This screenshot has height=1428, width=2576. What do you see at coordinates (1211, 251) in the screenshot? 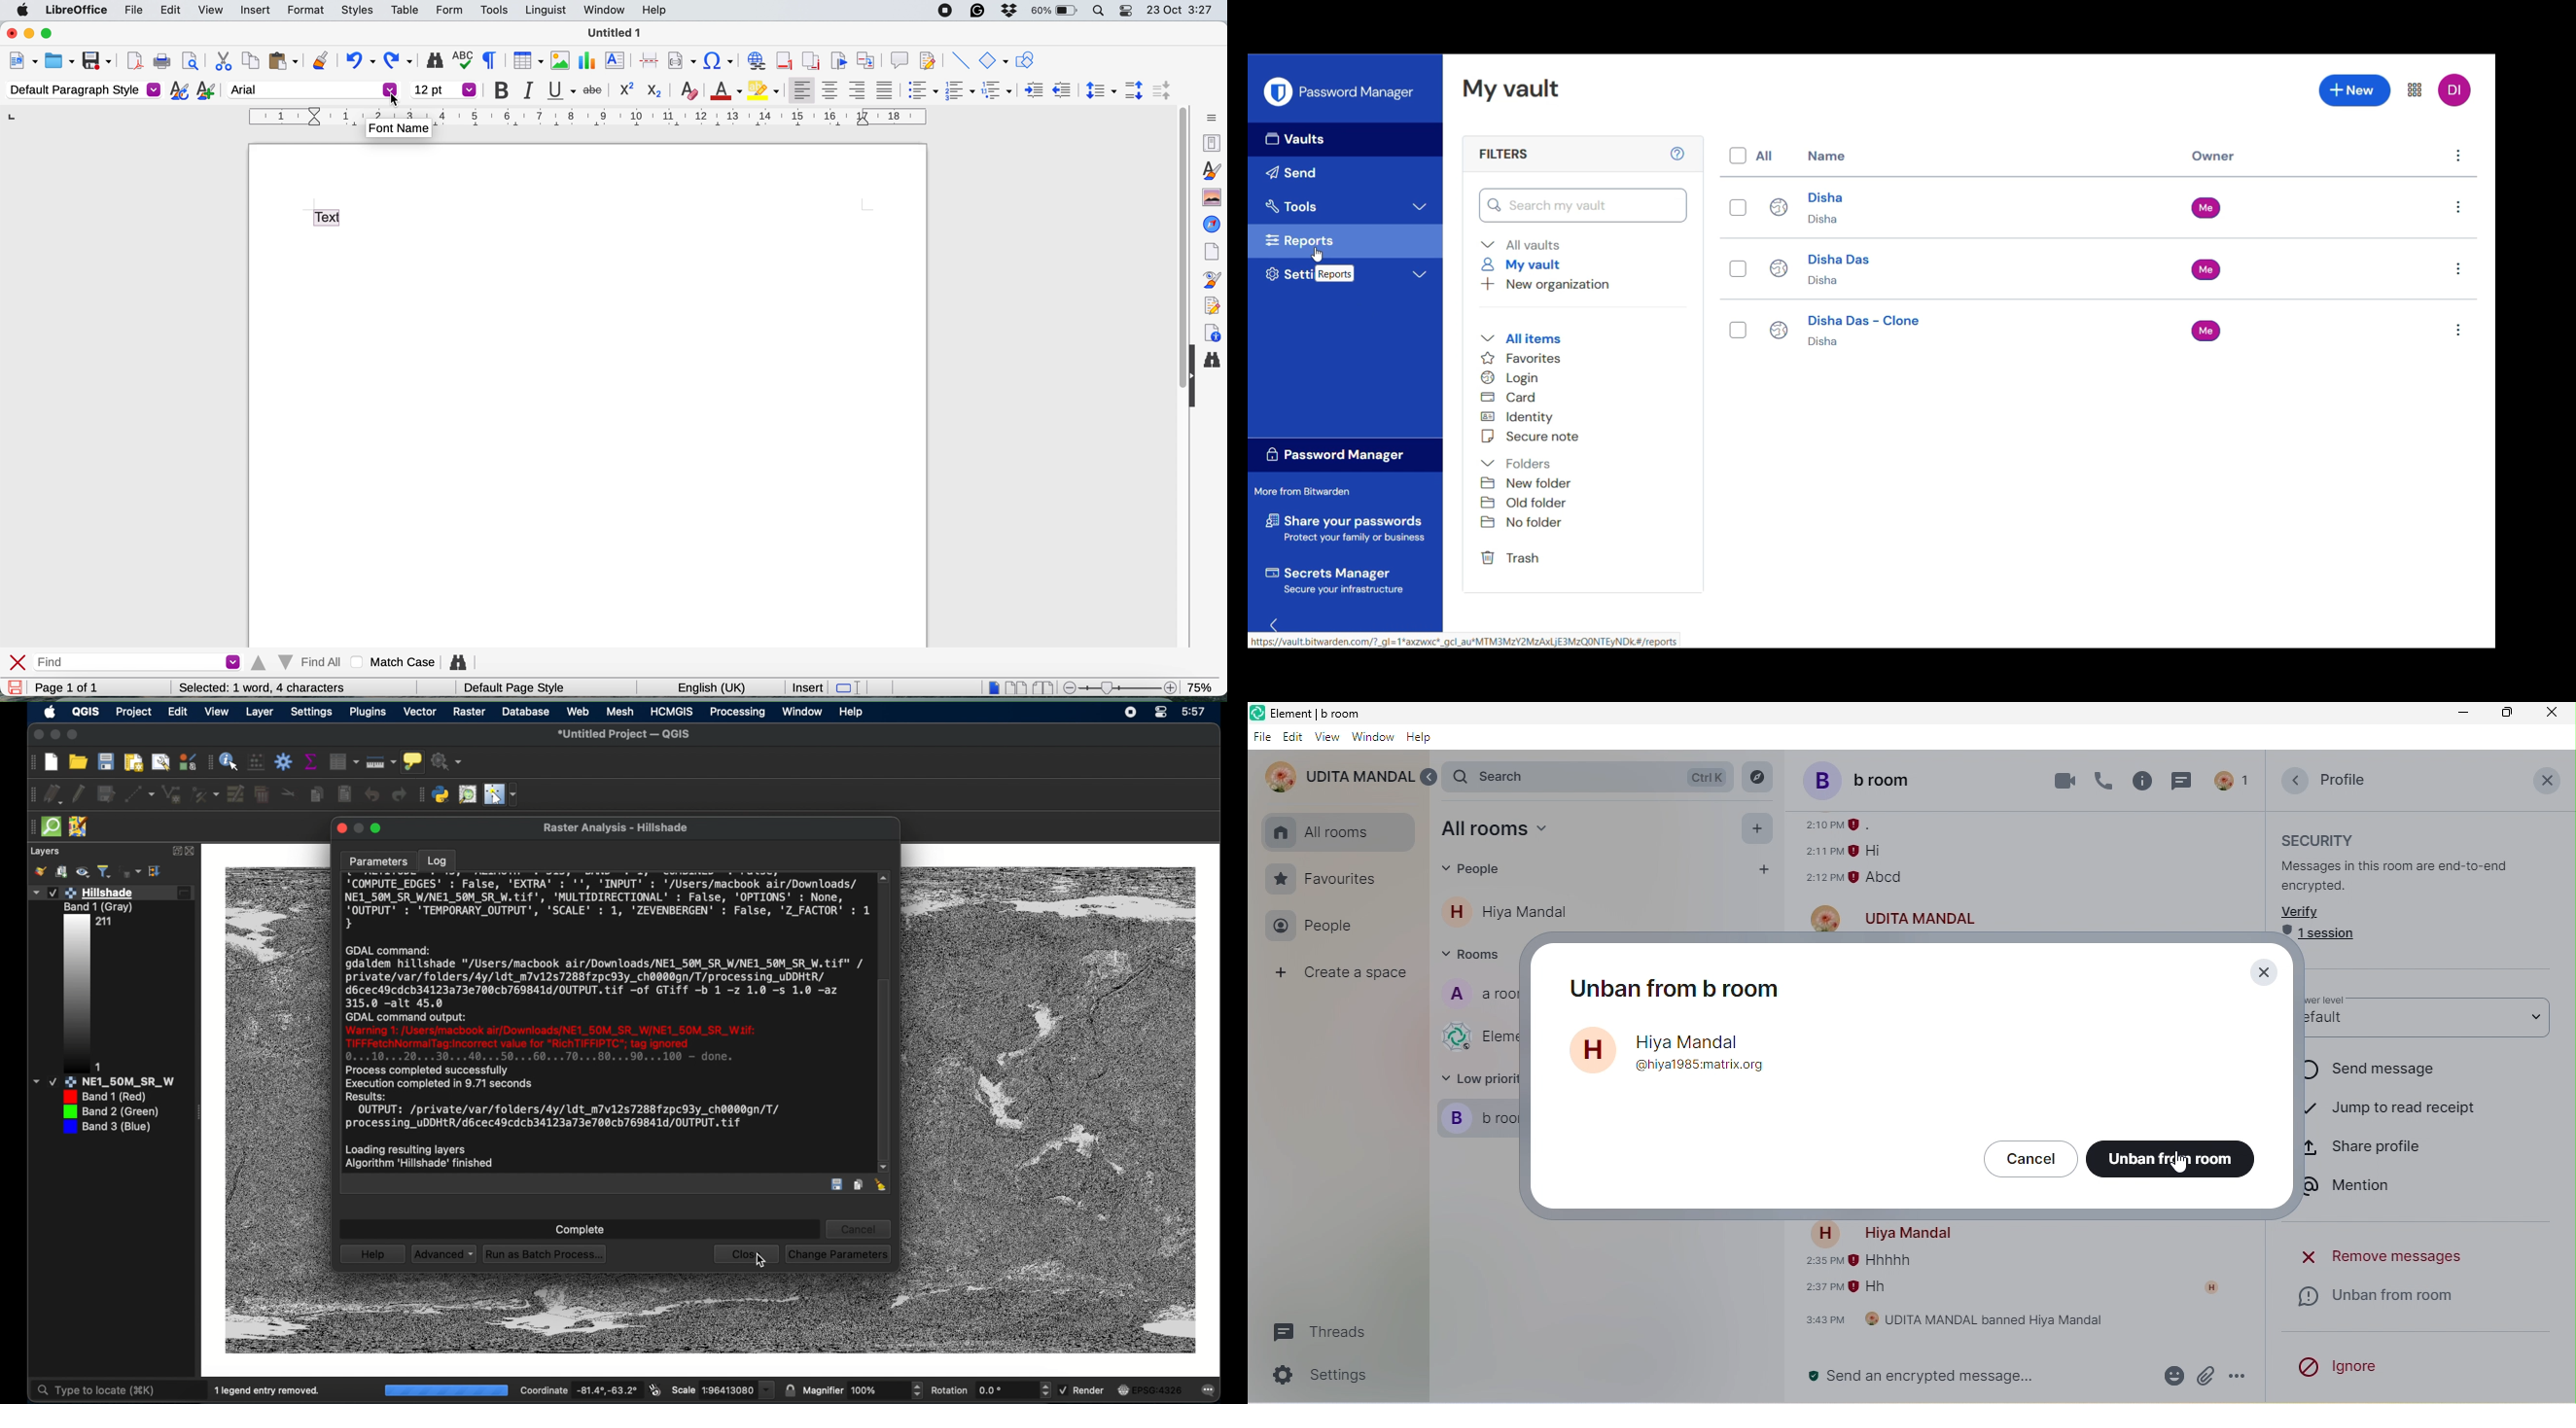
I see `page` at bounding box center [1211, 251].